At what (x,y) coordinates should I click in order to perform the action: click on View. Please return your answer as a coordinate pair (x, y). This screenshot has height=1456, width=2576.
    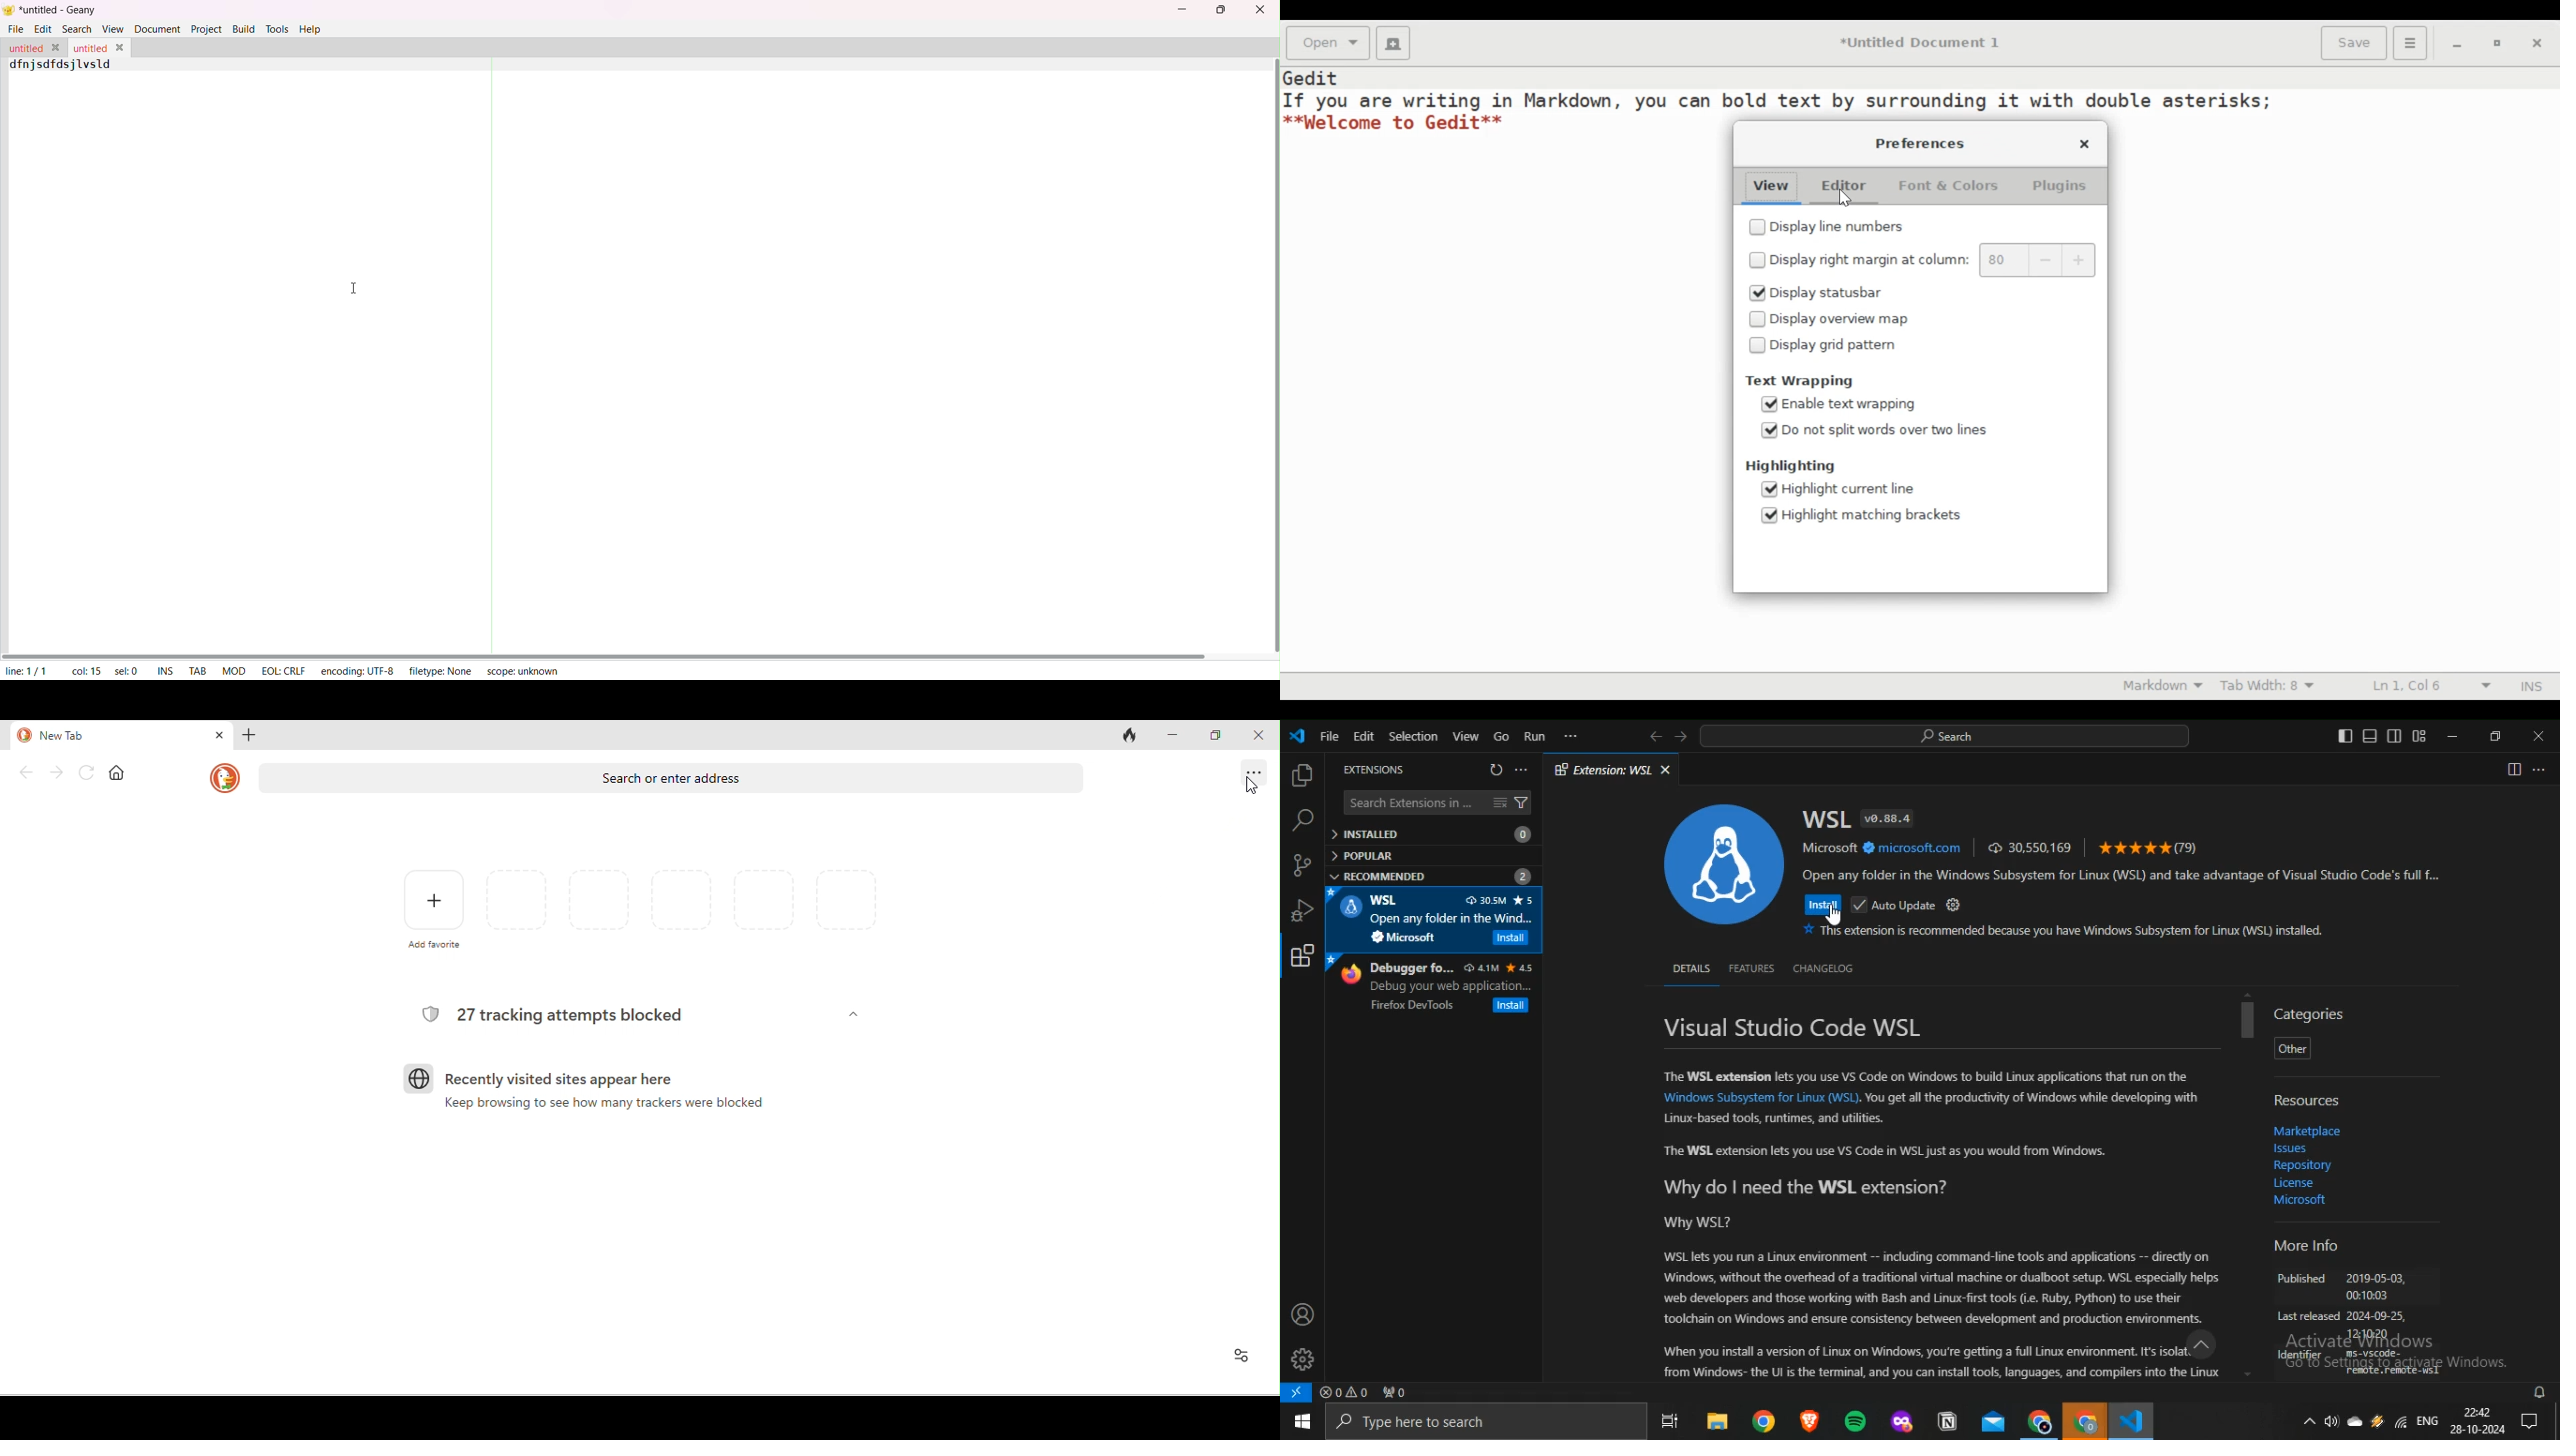
    Looking at the image, I should click on (1773, 187).